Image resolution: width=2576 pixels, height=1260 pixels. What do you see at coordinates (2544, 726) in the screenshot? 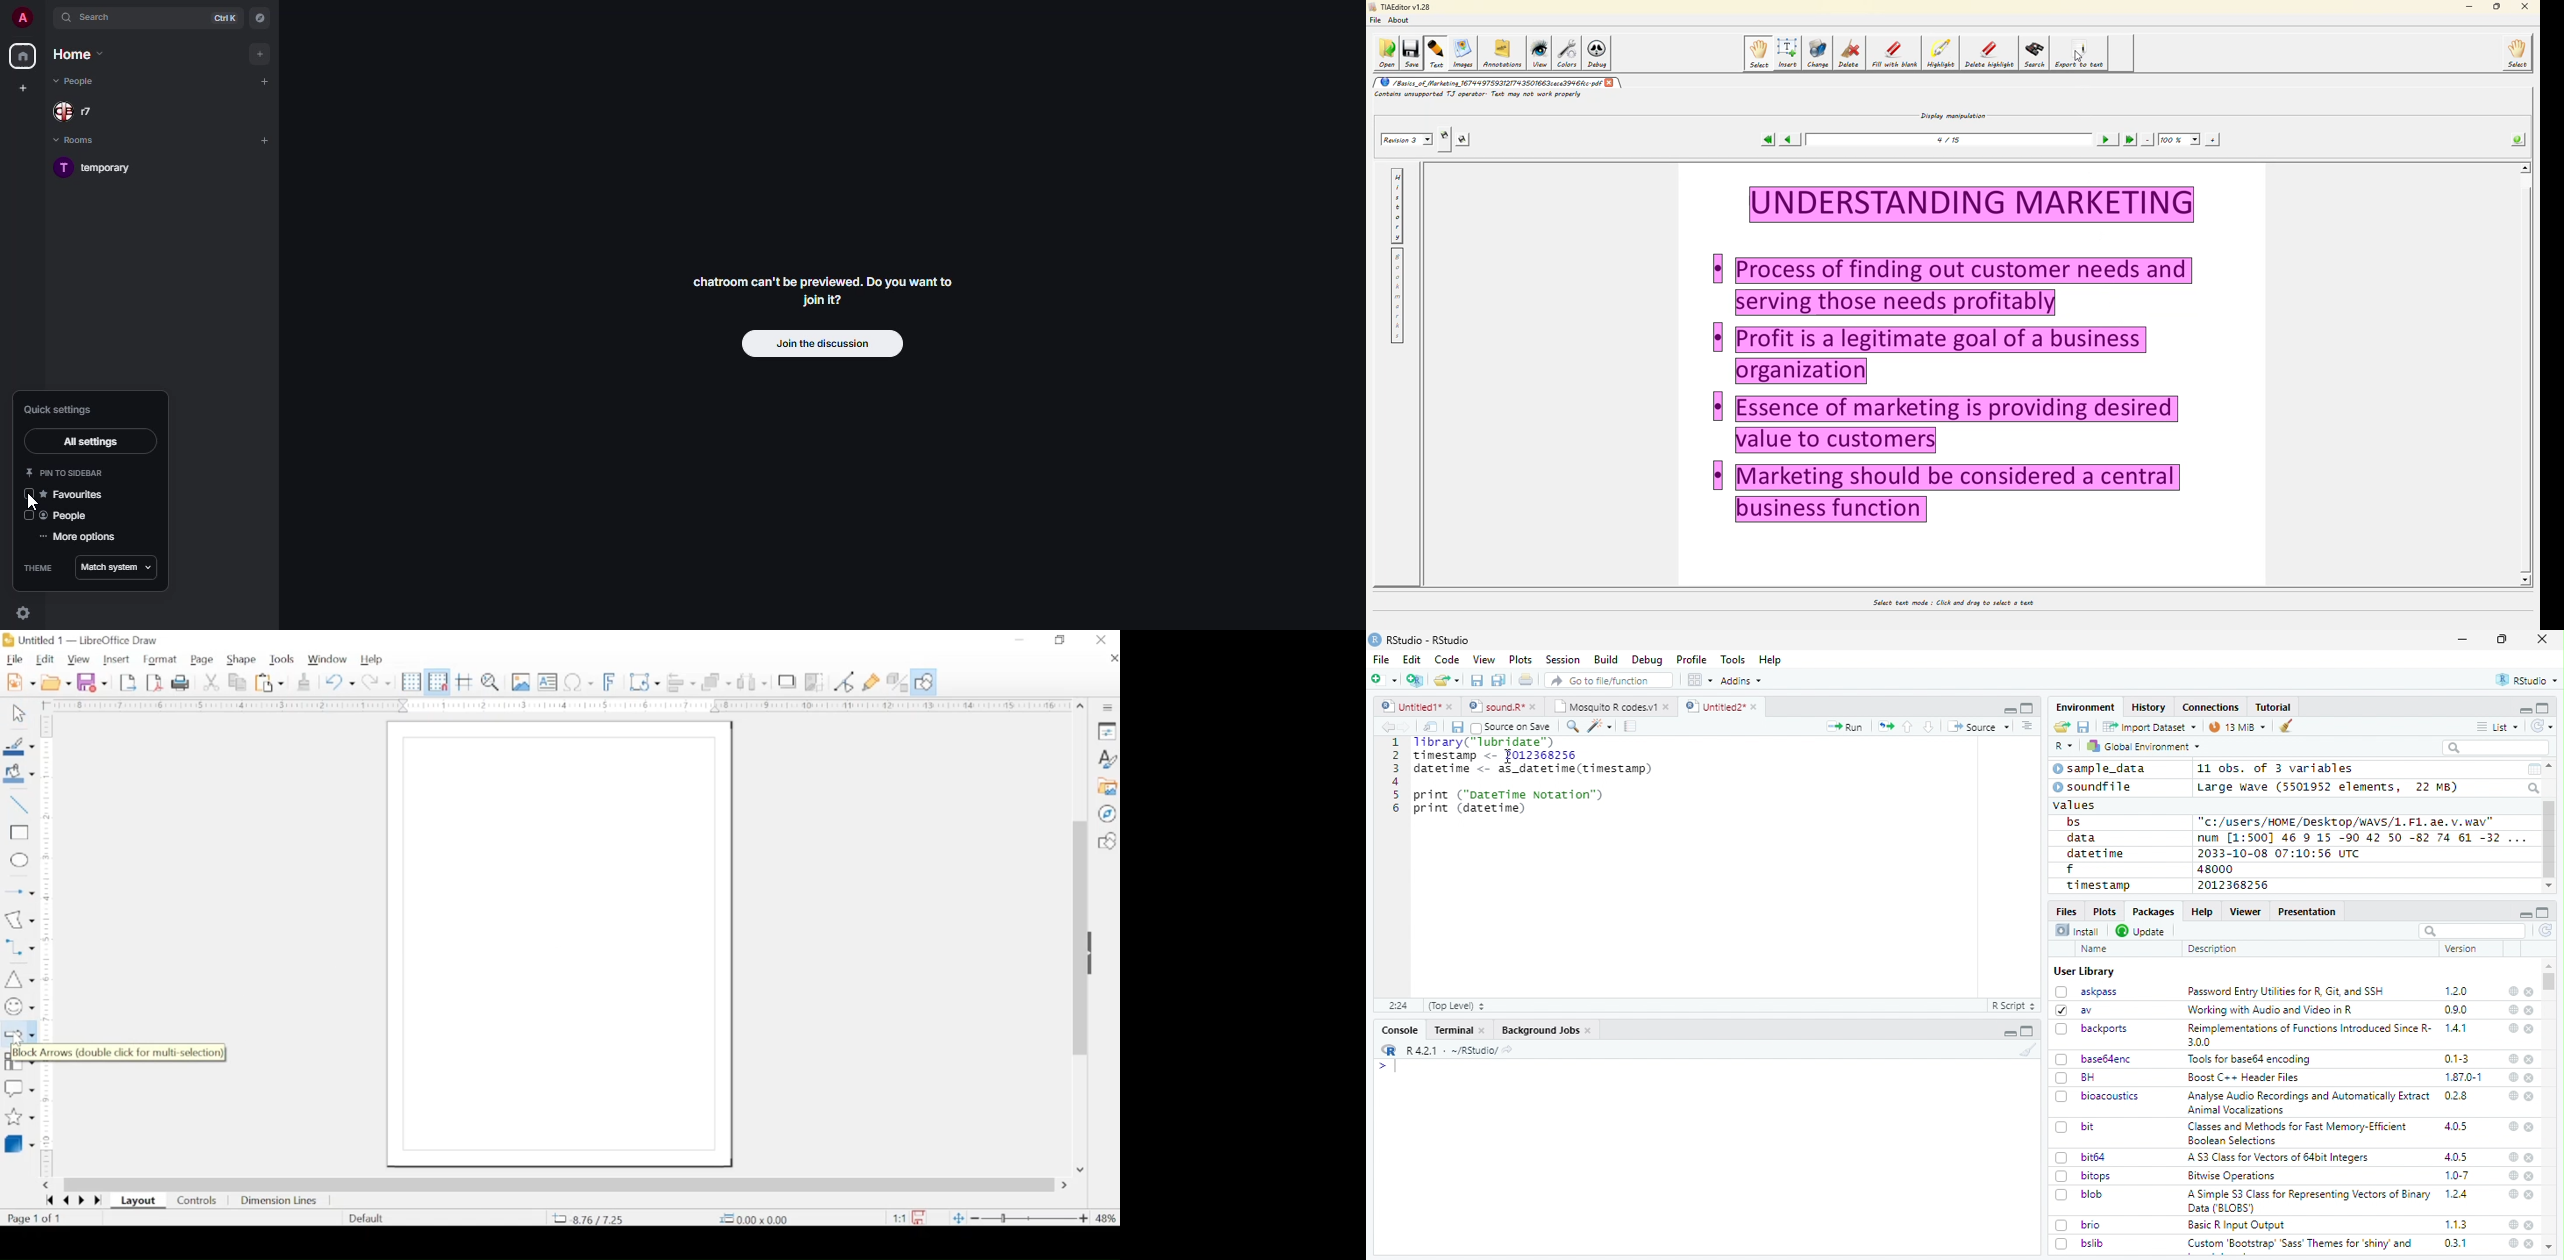
I see `Refresh` at bounding box center [2544, 726].